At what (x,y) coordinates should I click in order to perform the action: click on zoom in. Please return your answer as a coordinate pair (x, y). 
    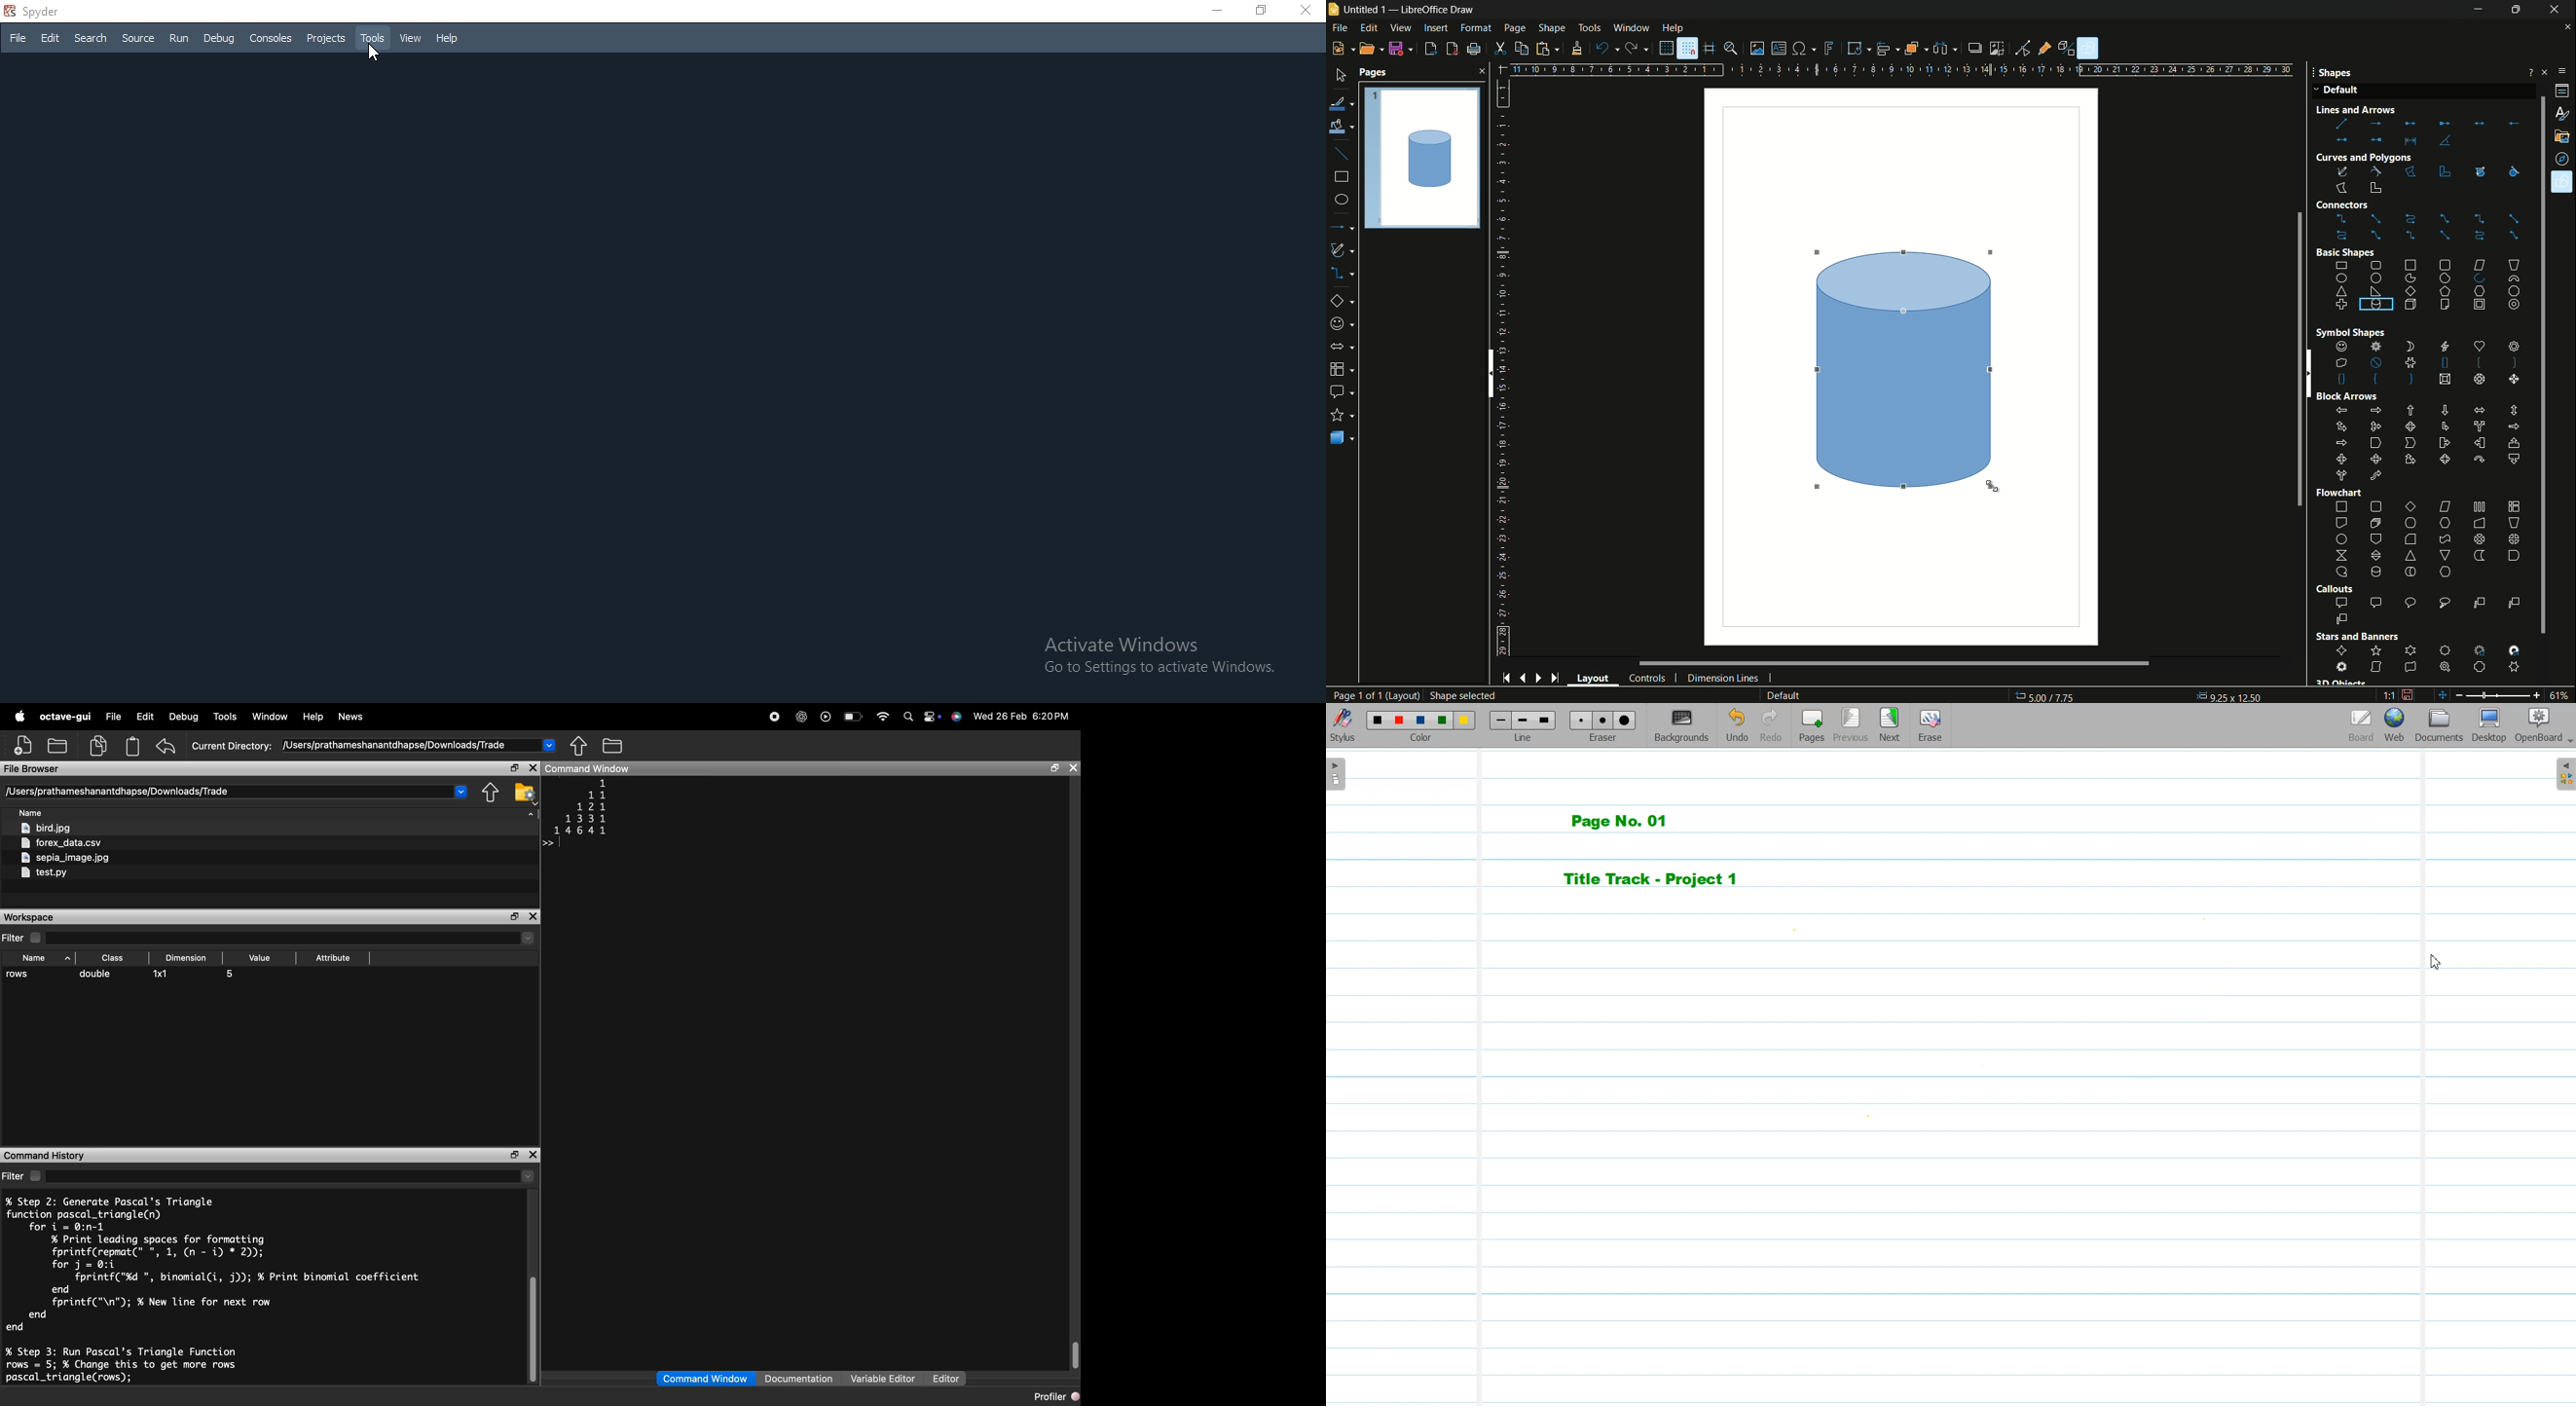
    Looking at the image, I should click on (2538, 694).